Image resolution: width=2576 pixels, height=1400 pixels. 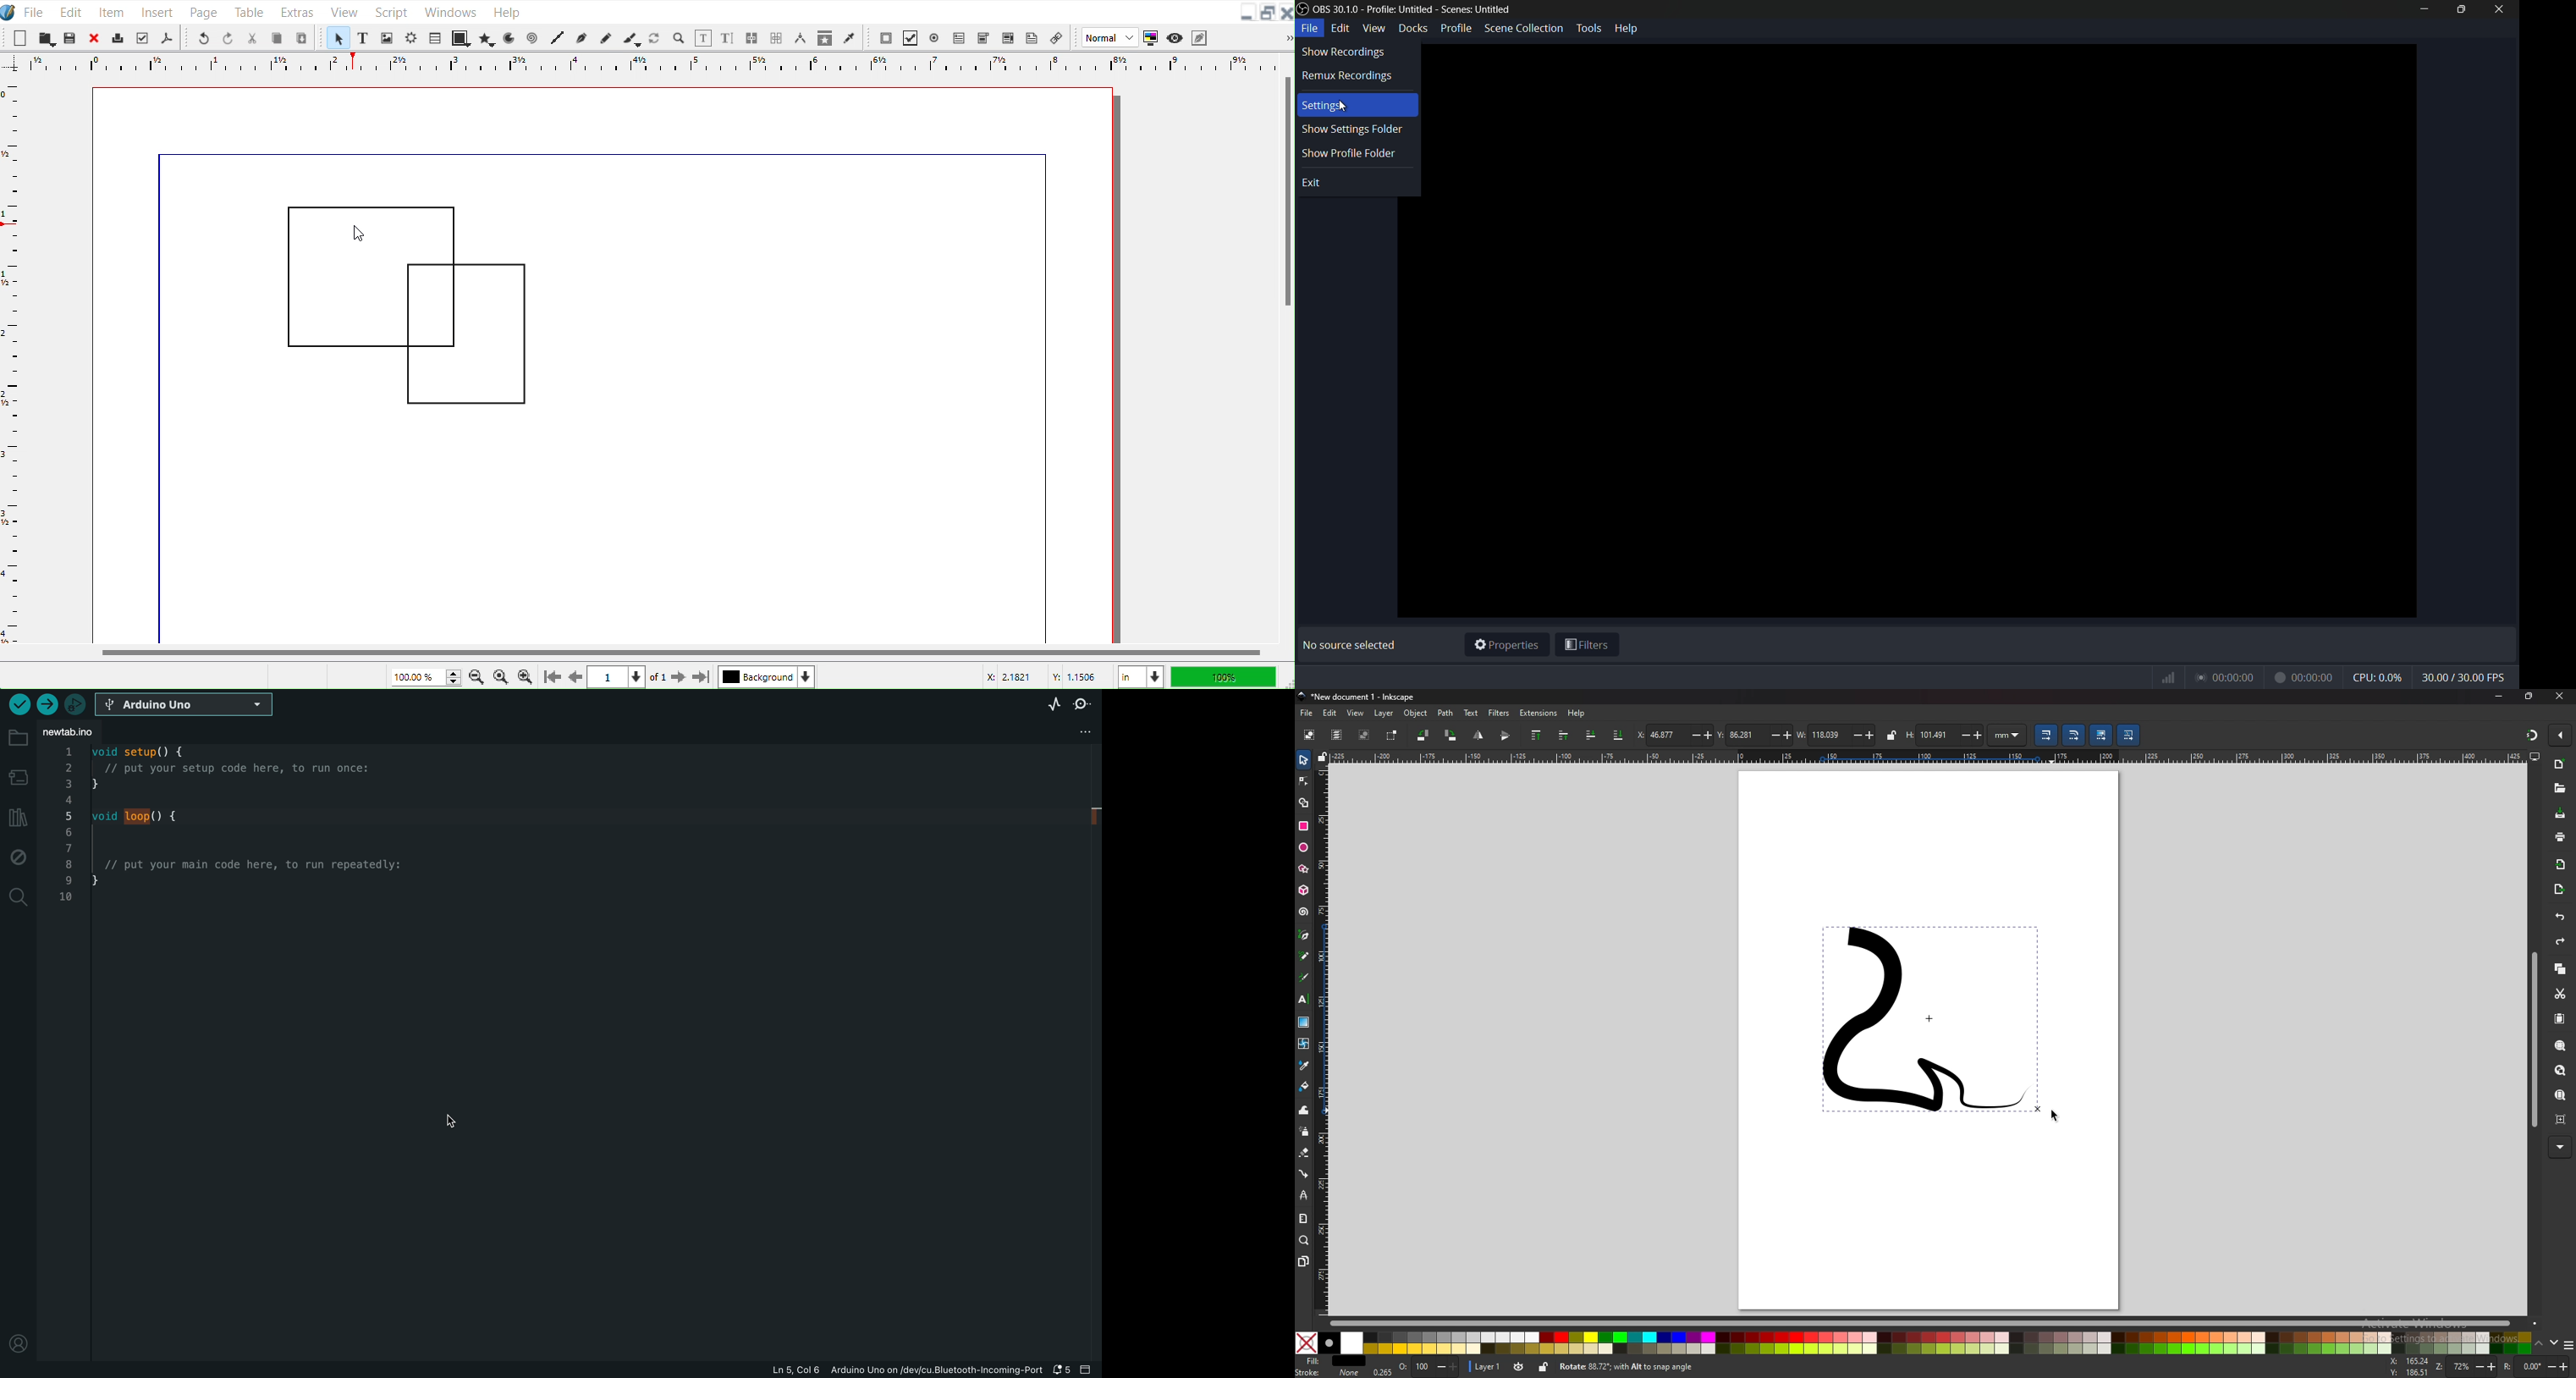 I want to click on Go to First Page, so click(x=551, y=677).